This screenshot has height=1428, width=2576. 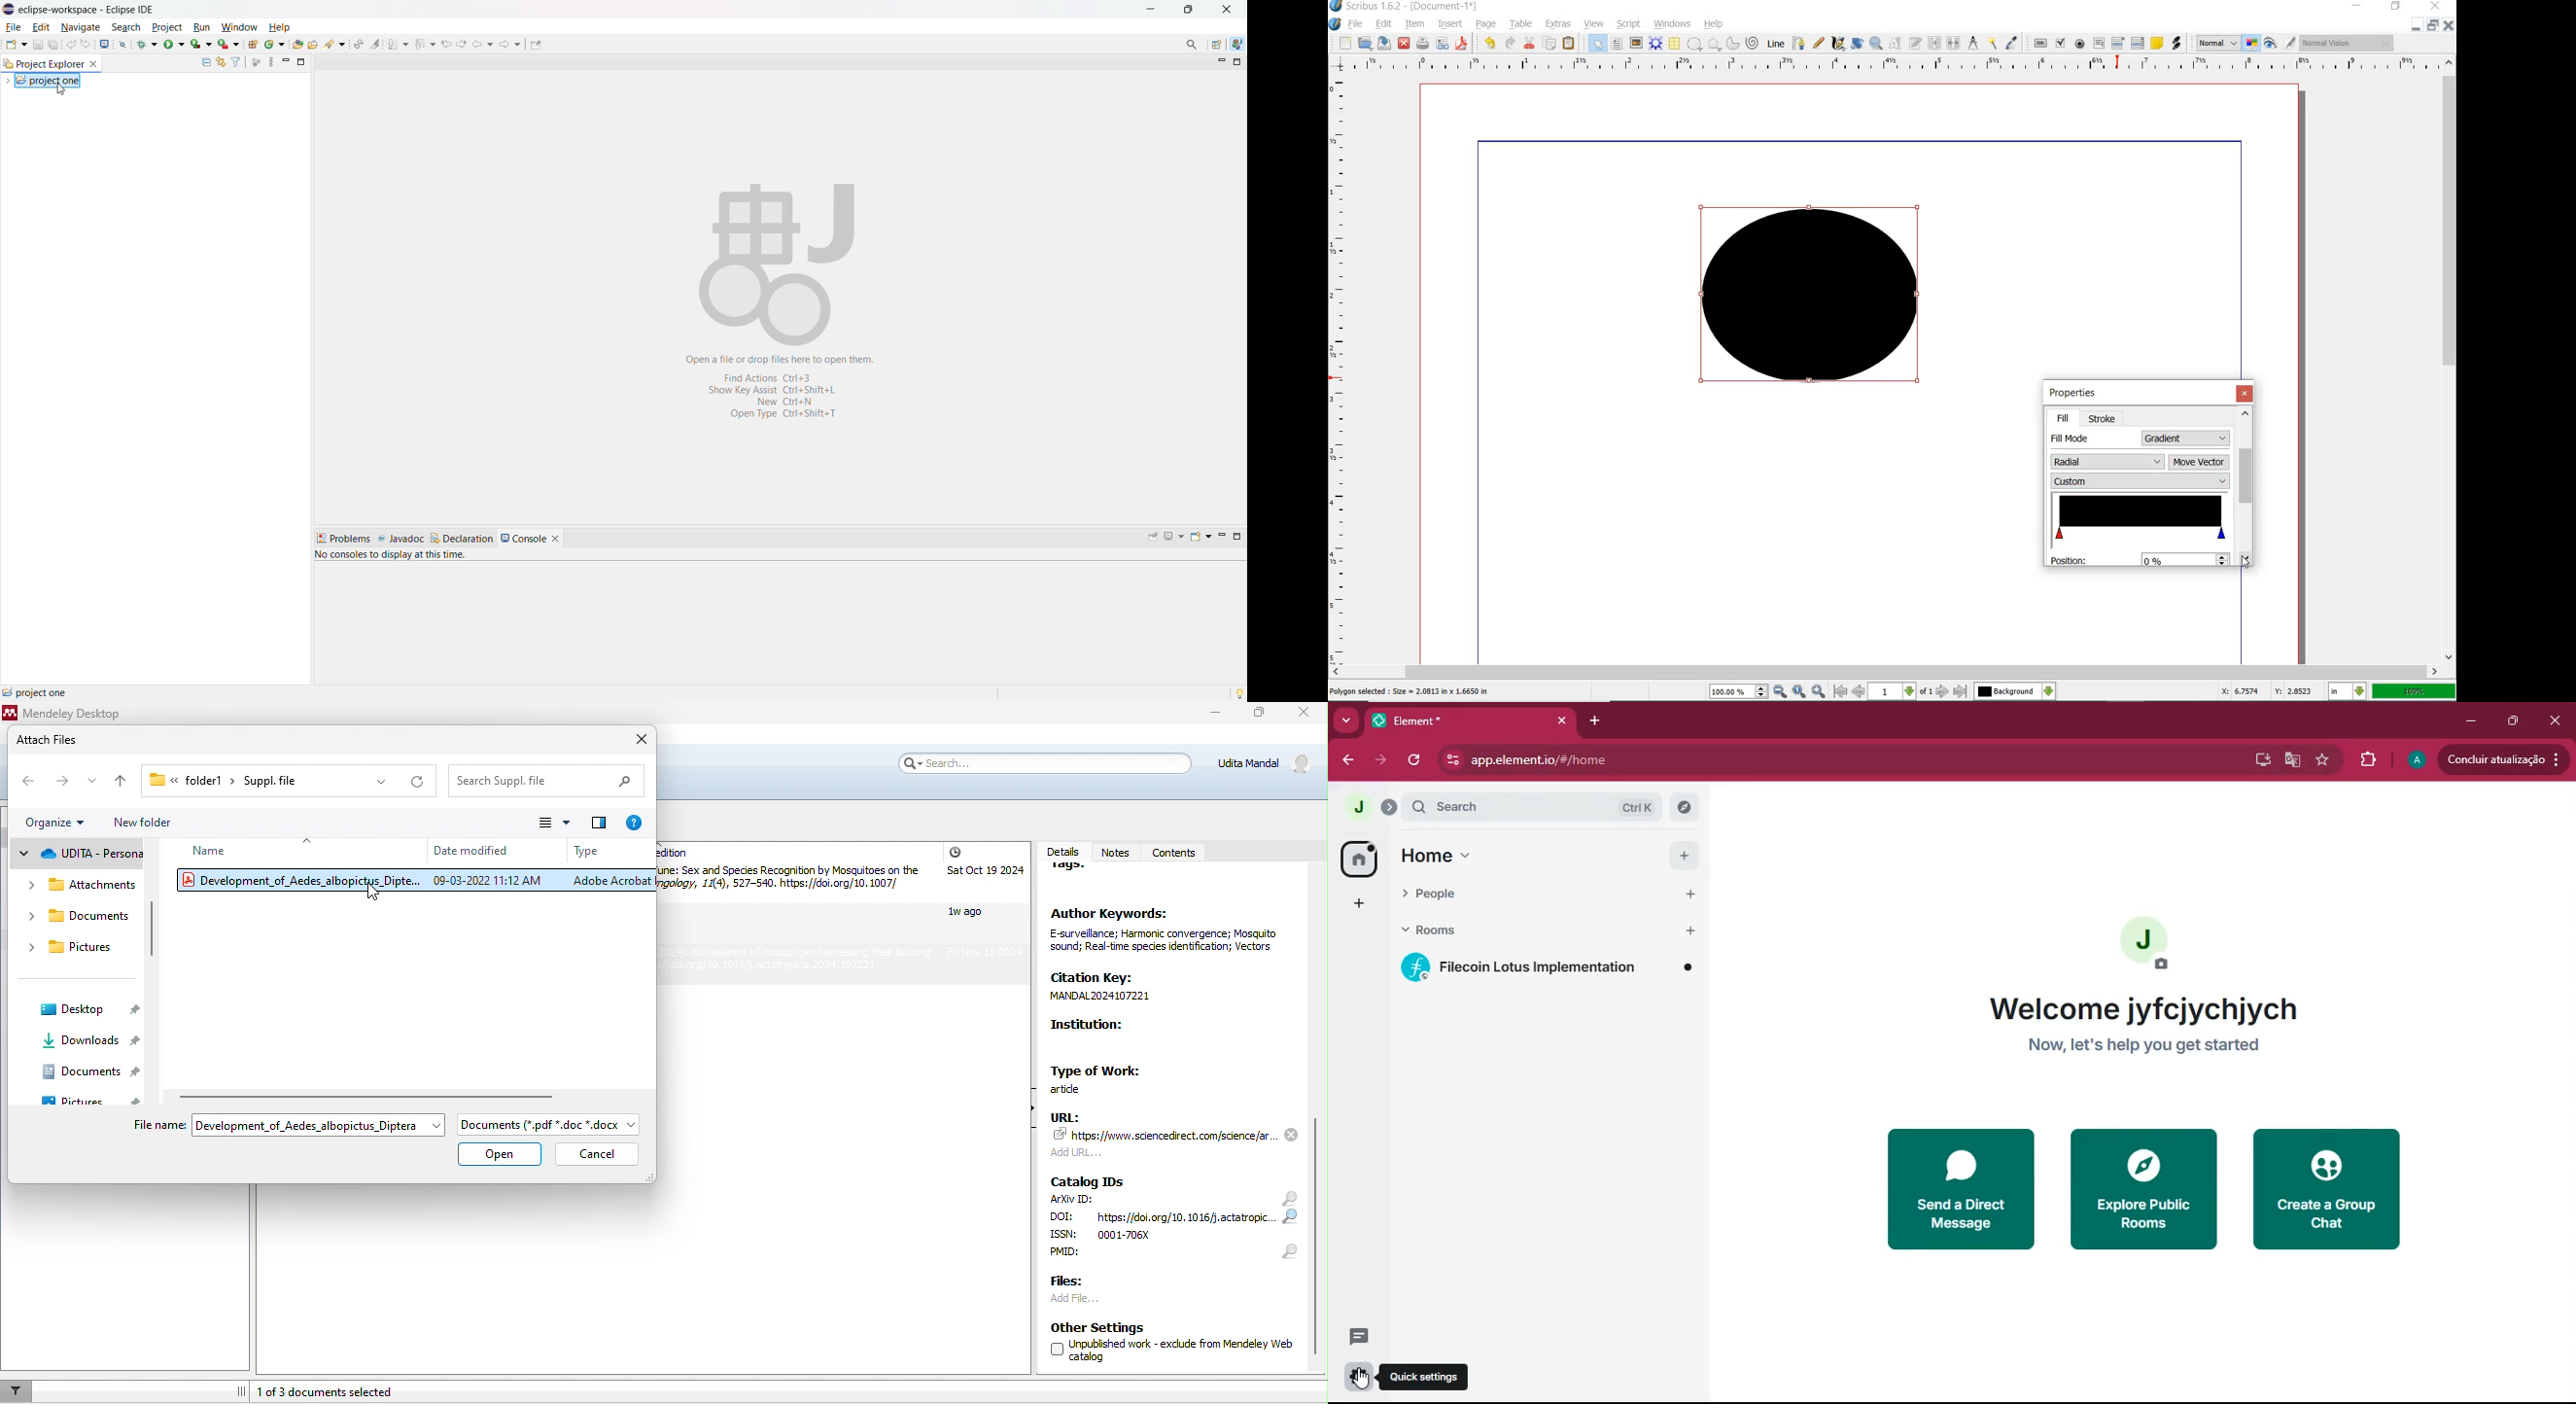 I want to click on folder1> Suppl.file, so click(x=228, y=779).